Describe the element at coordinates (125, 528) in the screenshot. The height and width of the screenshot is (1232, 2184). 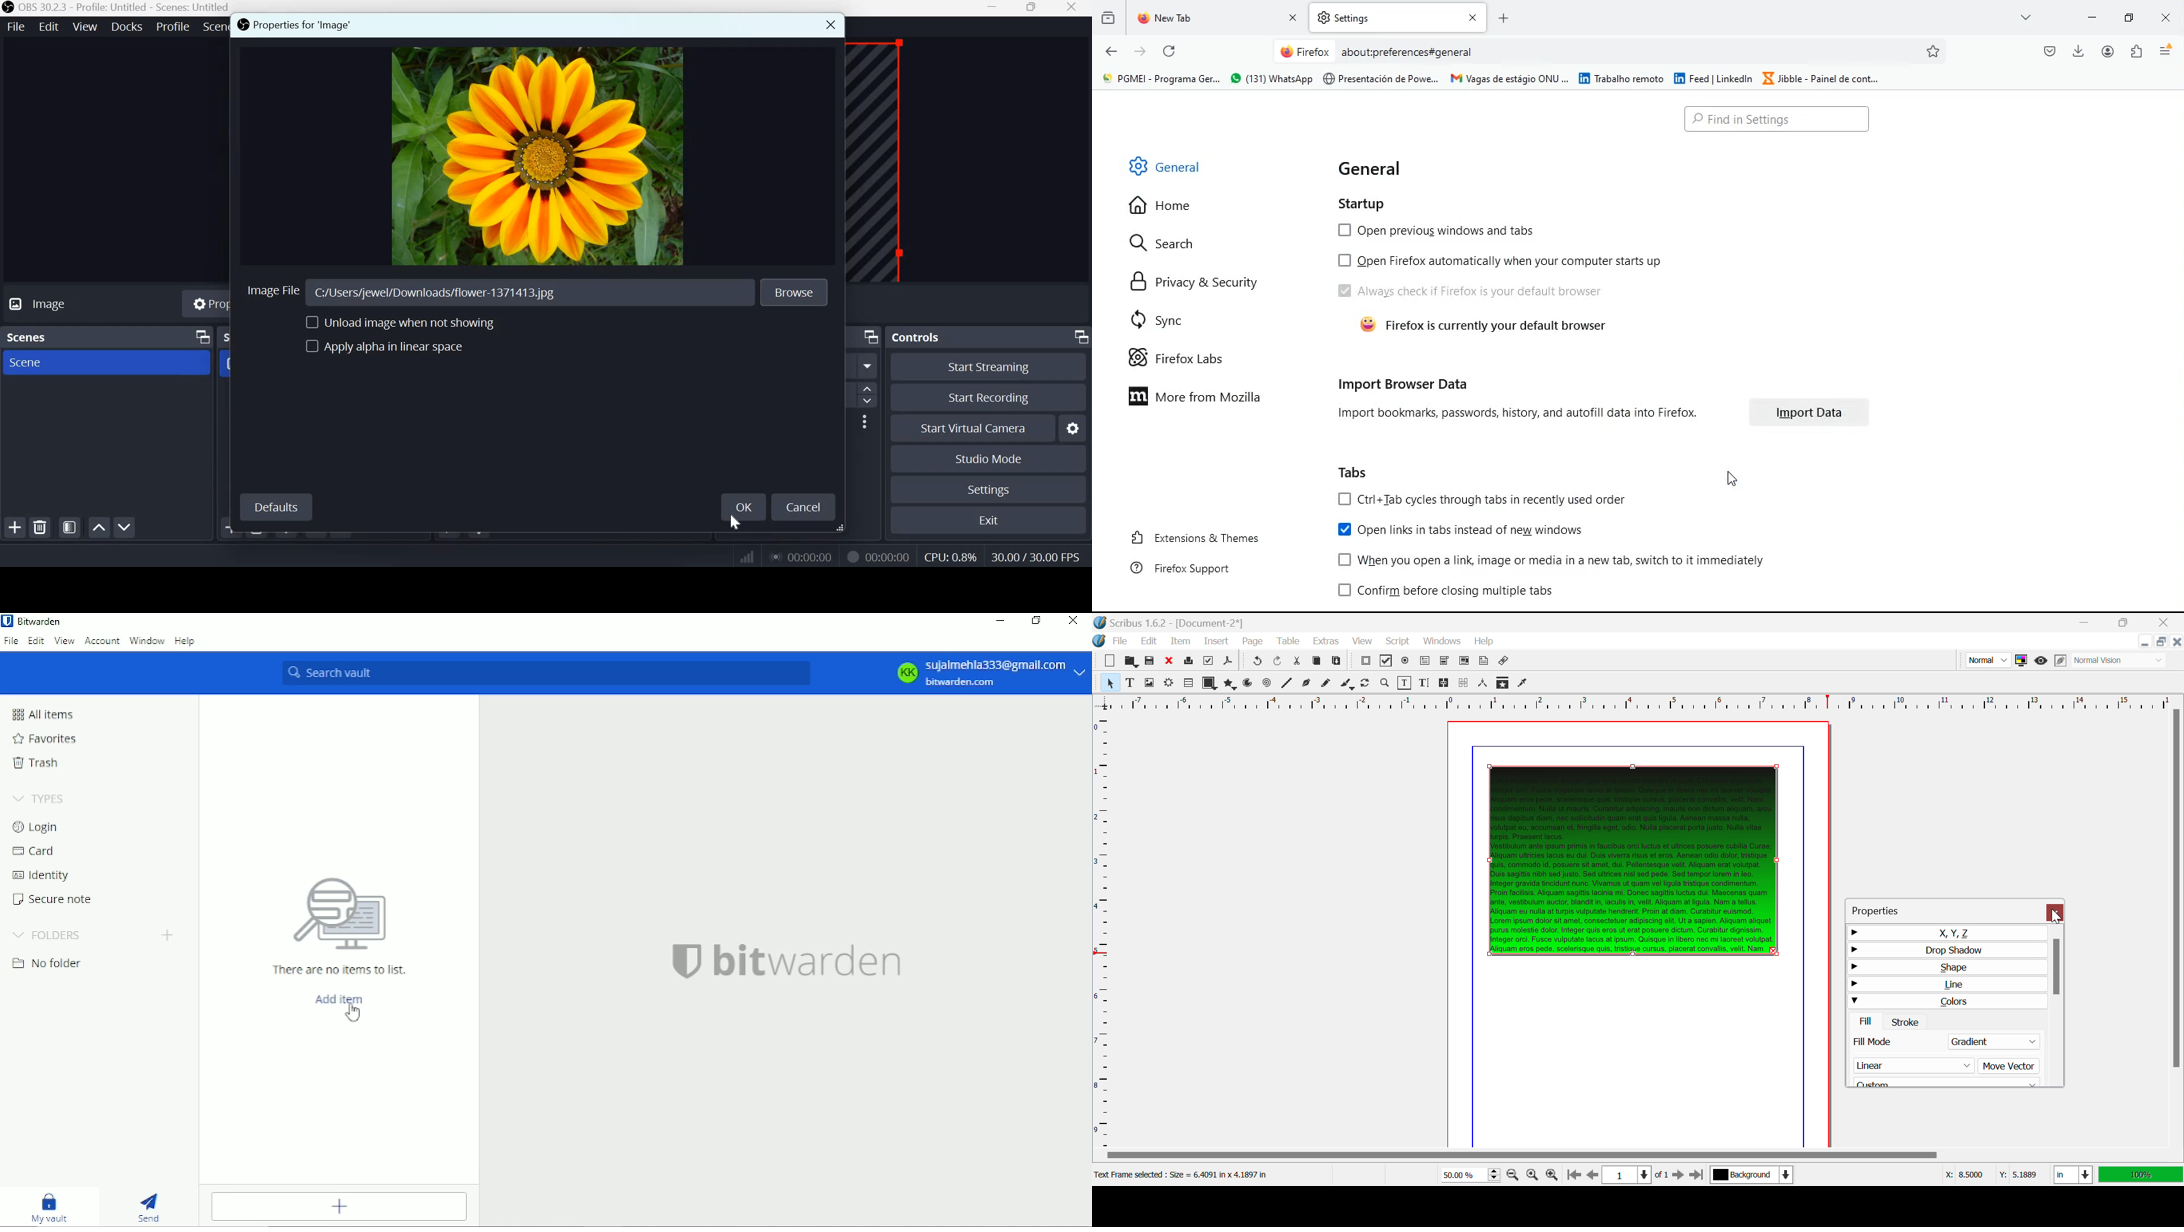
I see `Move scene down` at that location.